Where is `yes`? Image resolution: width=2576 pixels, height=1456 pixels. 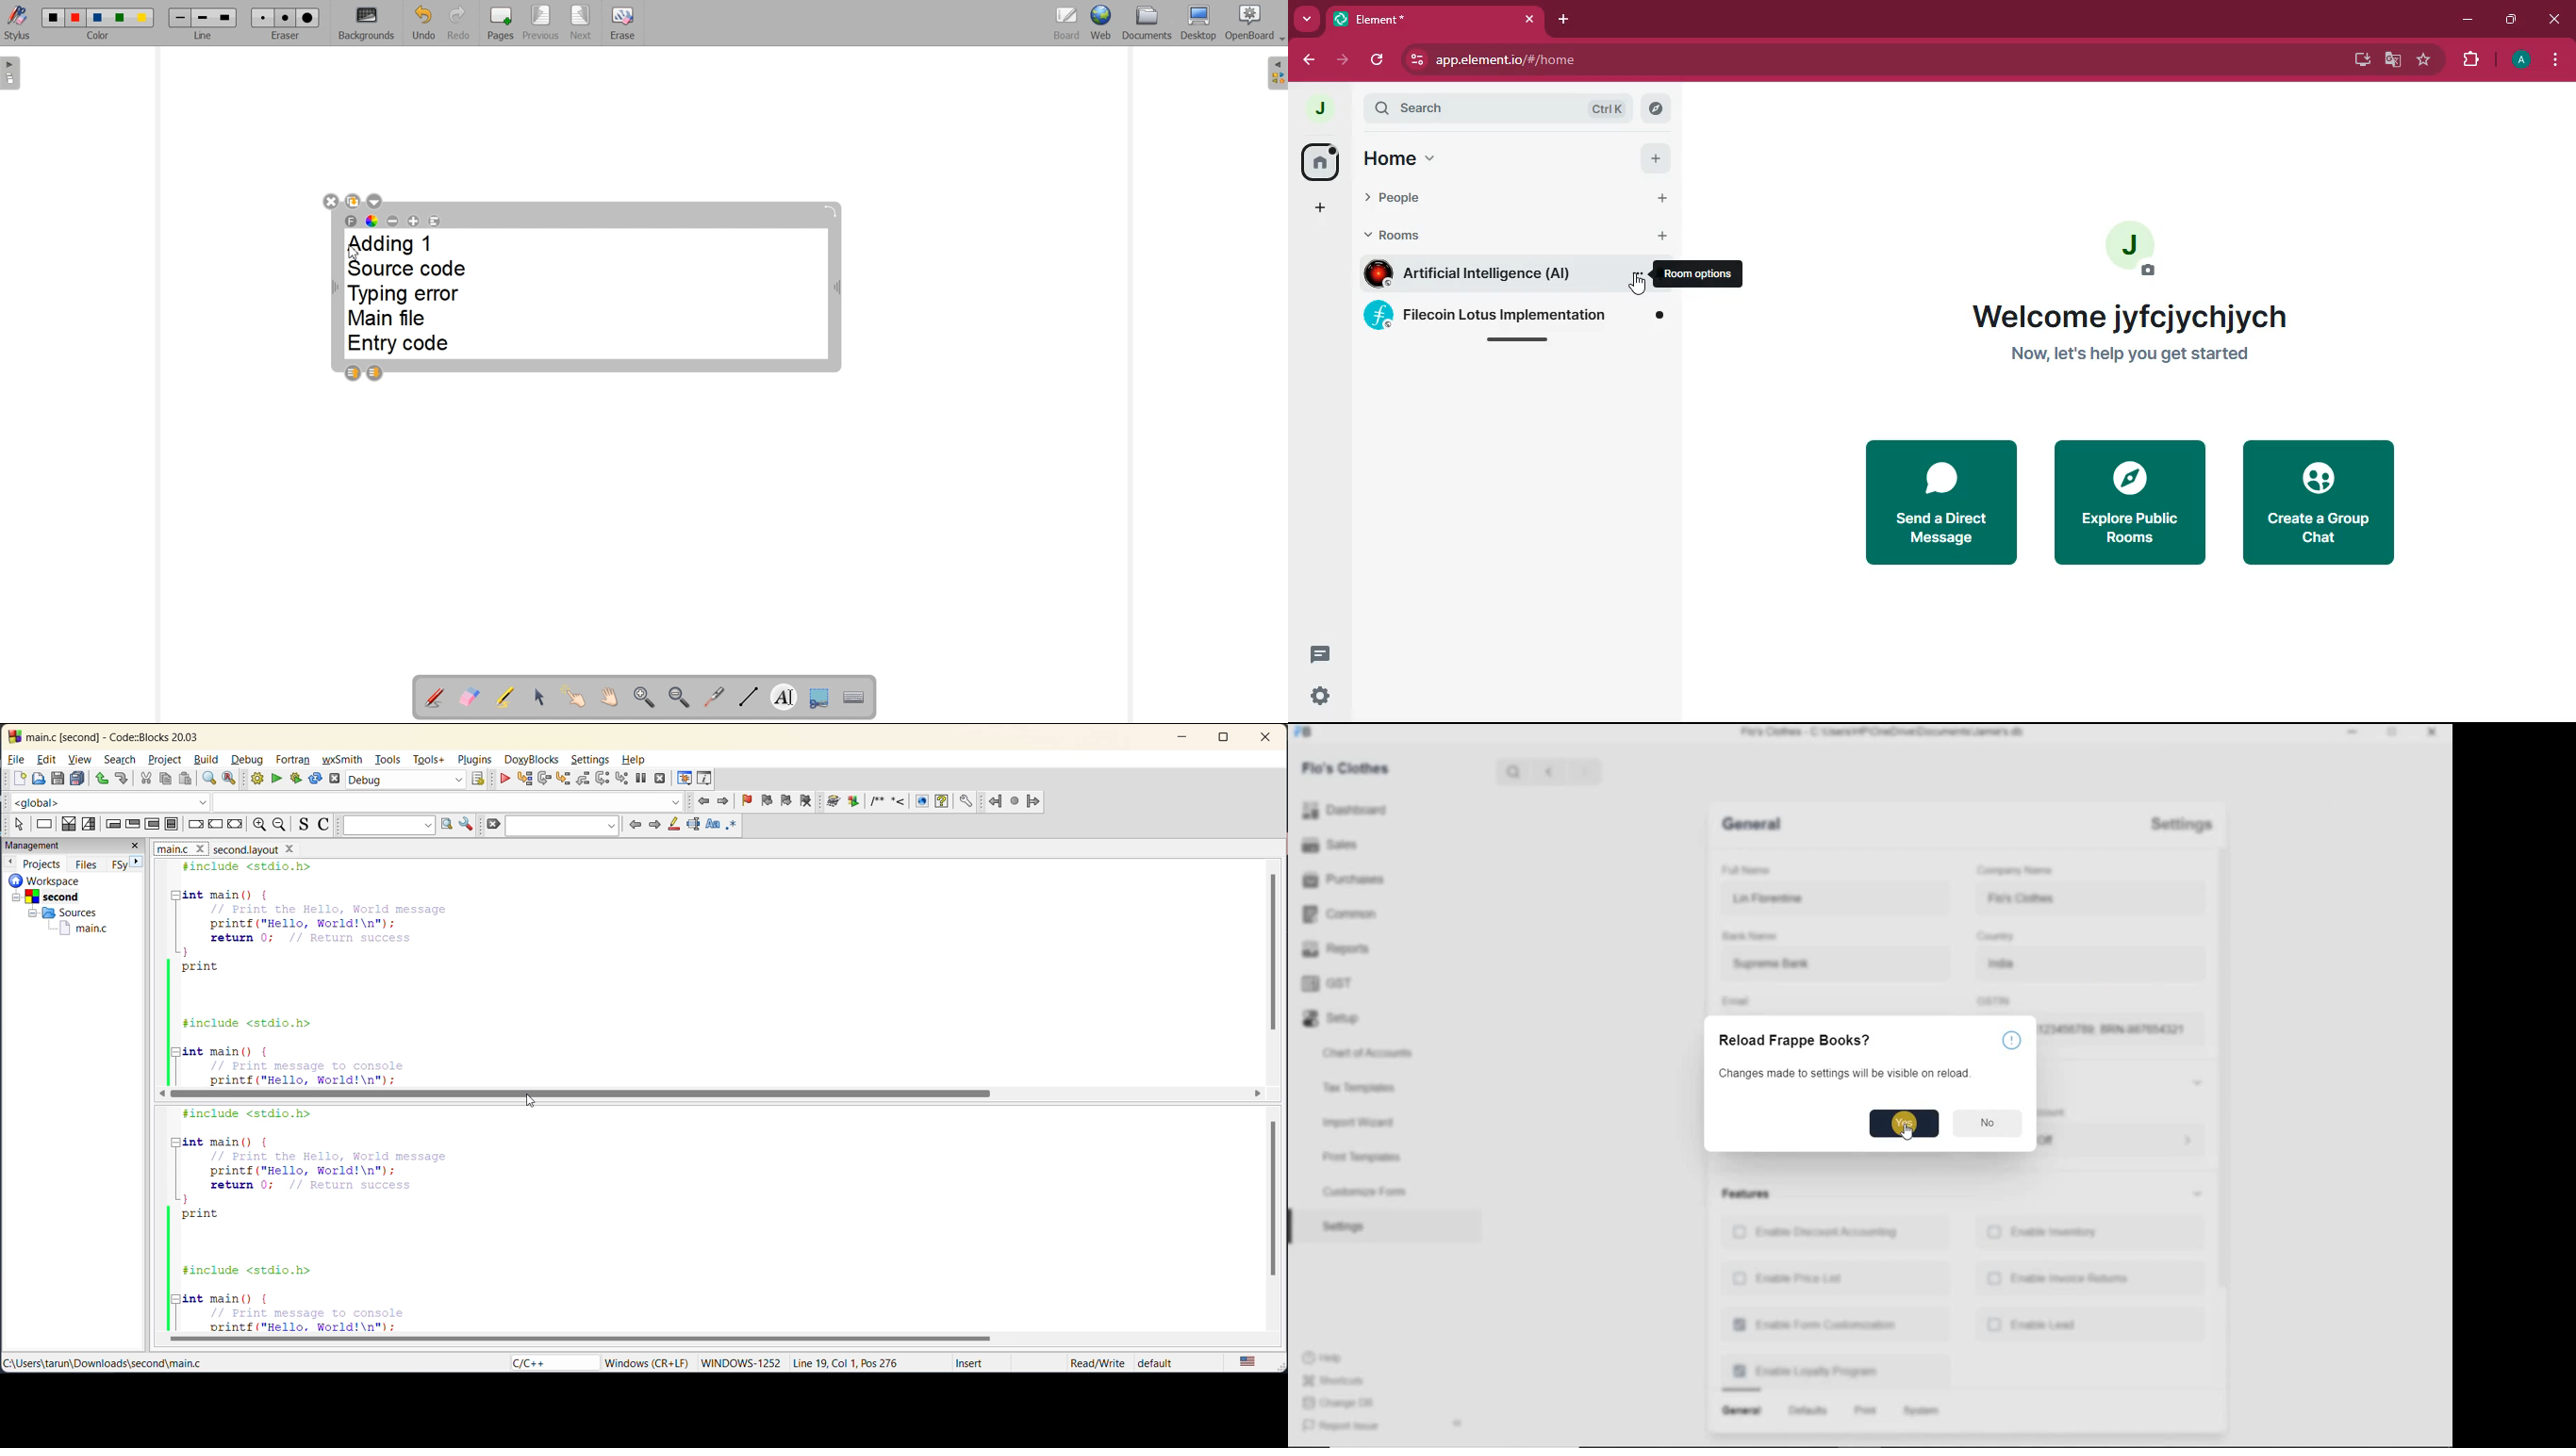
yes is located at coordinates (1903, 1123).